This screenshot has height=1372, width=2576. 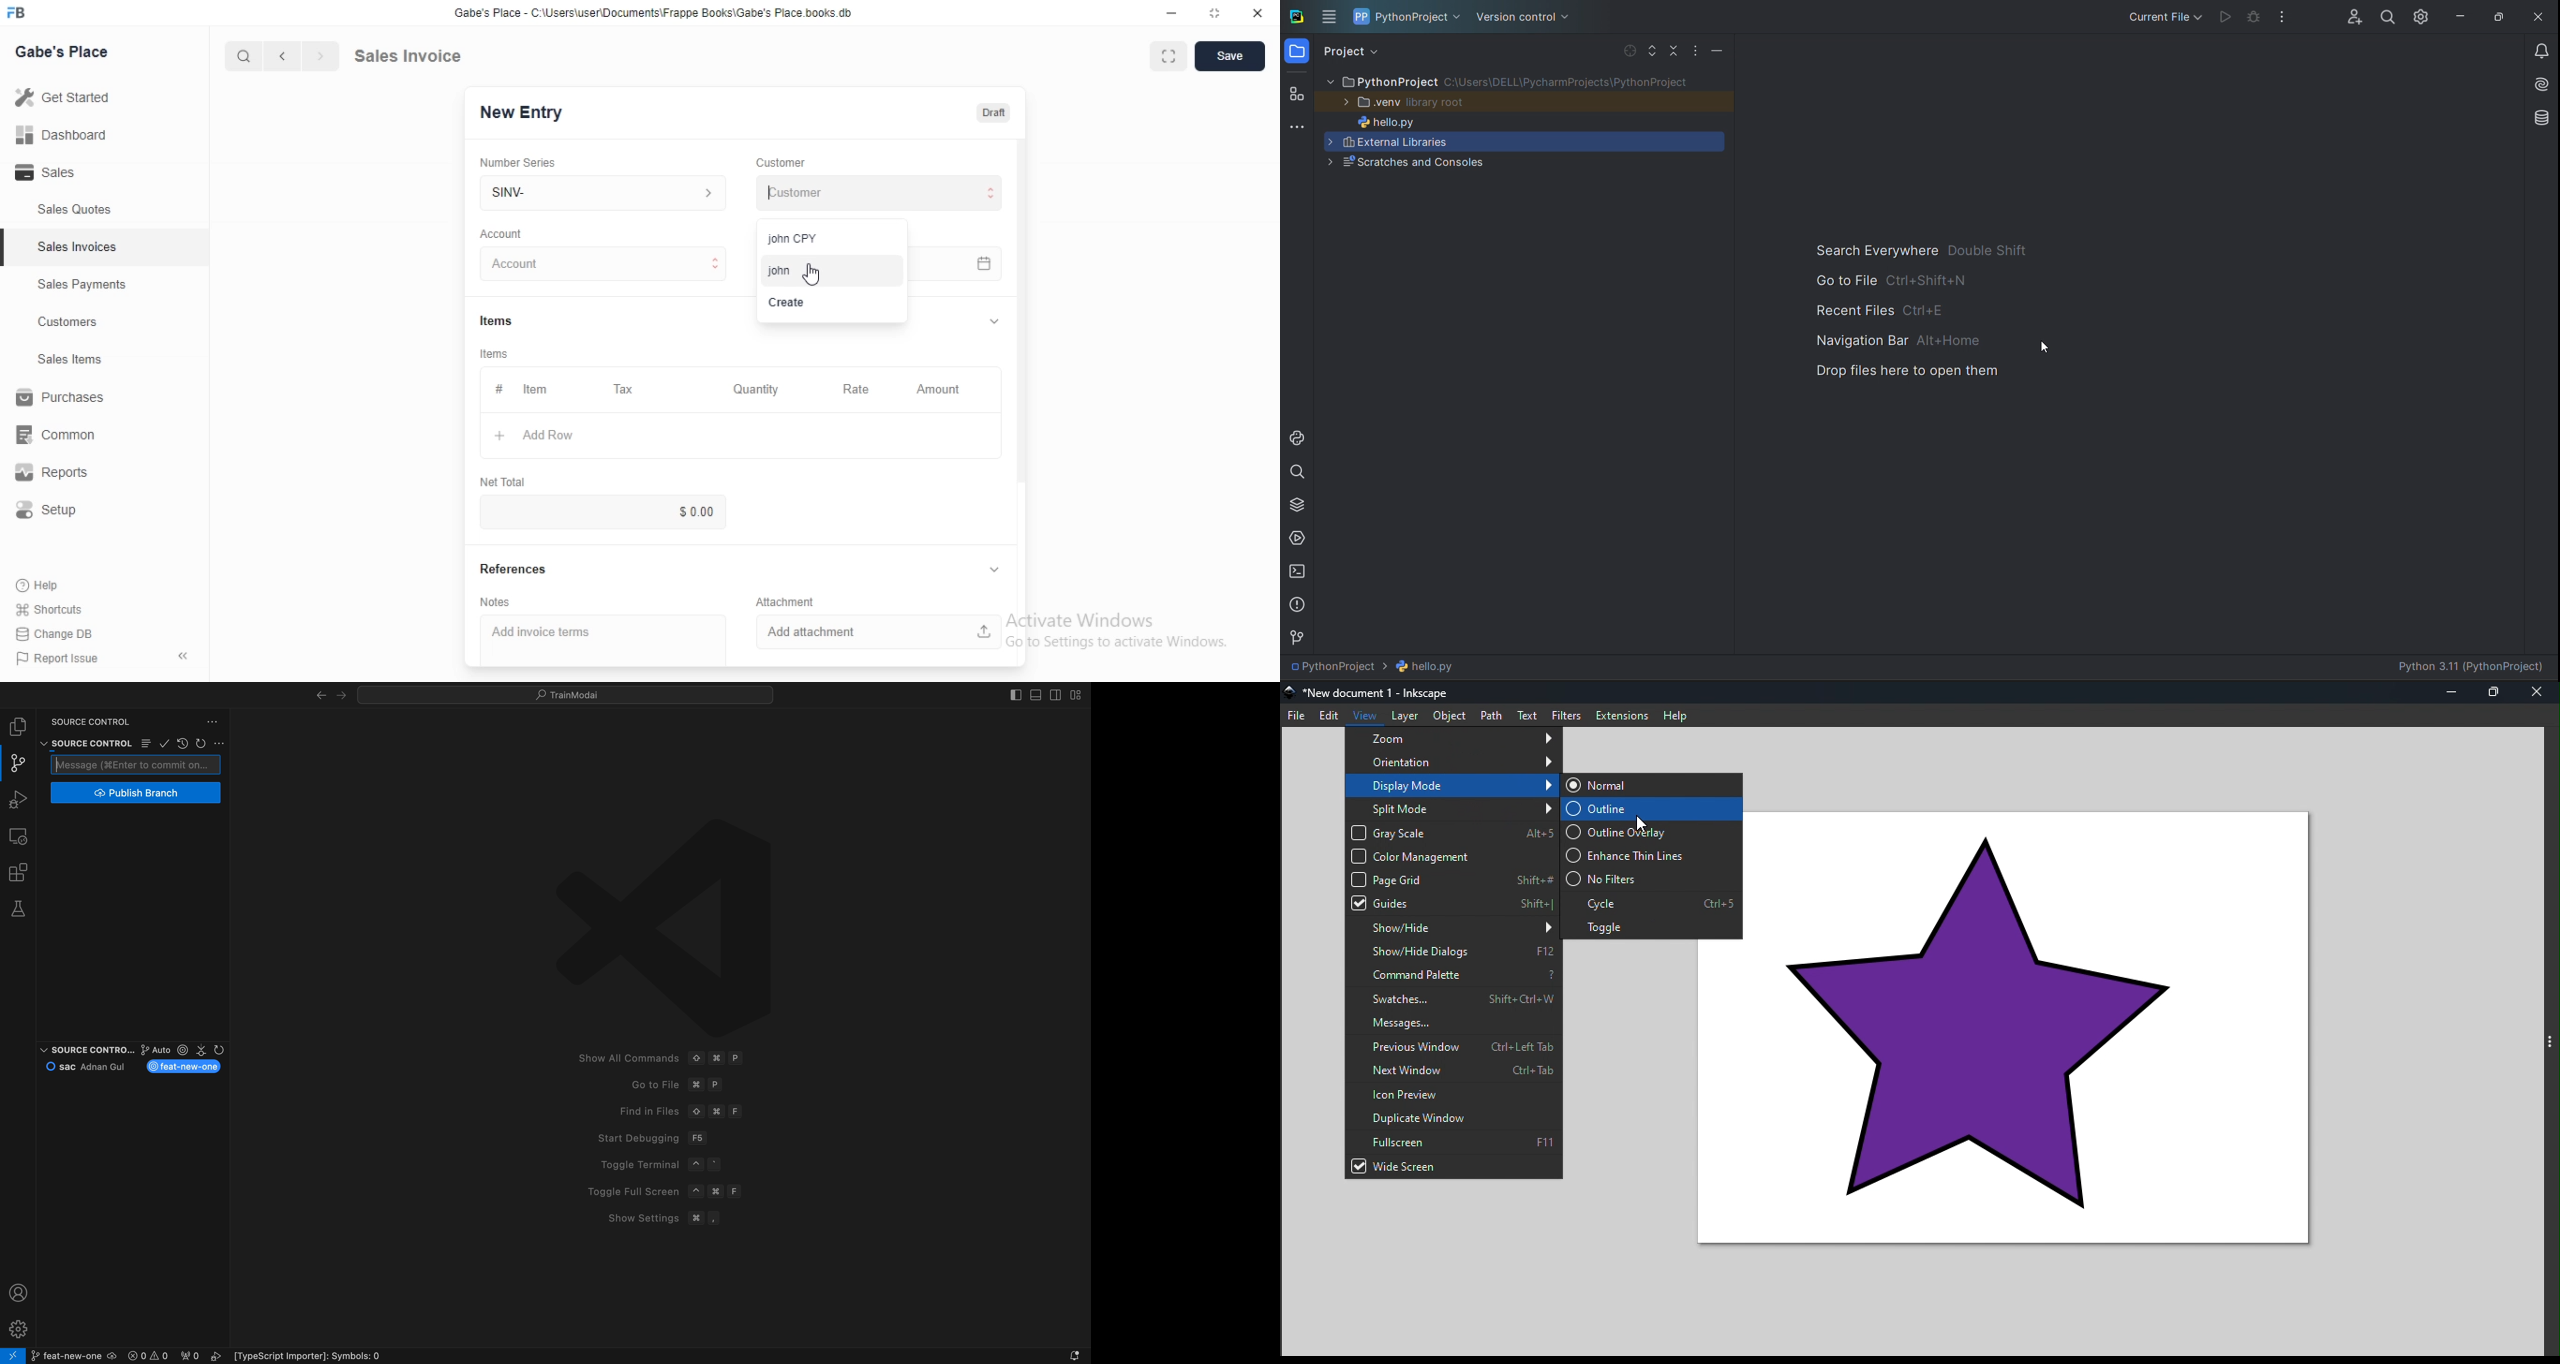 I want to click on Save, so click(x=1230, y=57).